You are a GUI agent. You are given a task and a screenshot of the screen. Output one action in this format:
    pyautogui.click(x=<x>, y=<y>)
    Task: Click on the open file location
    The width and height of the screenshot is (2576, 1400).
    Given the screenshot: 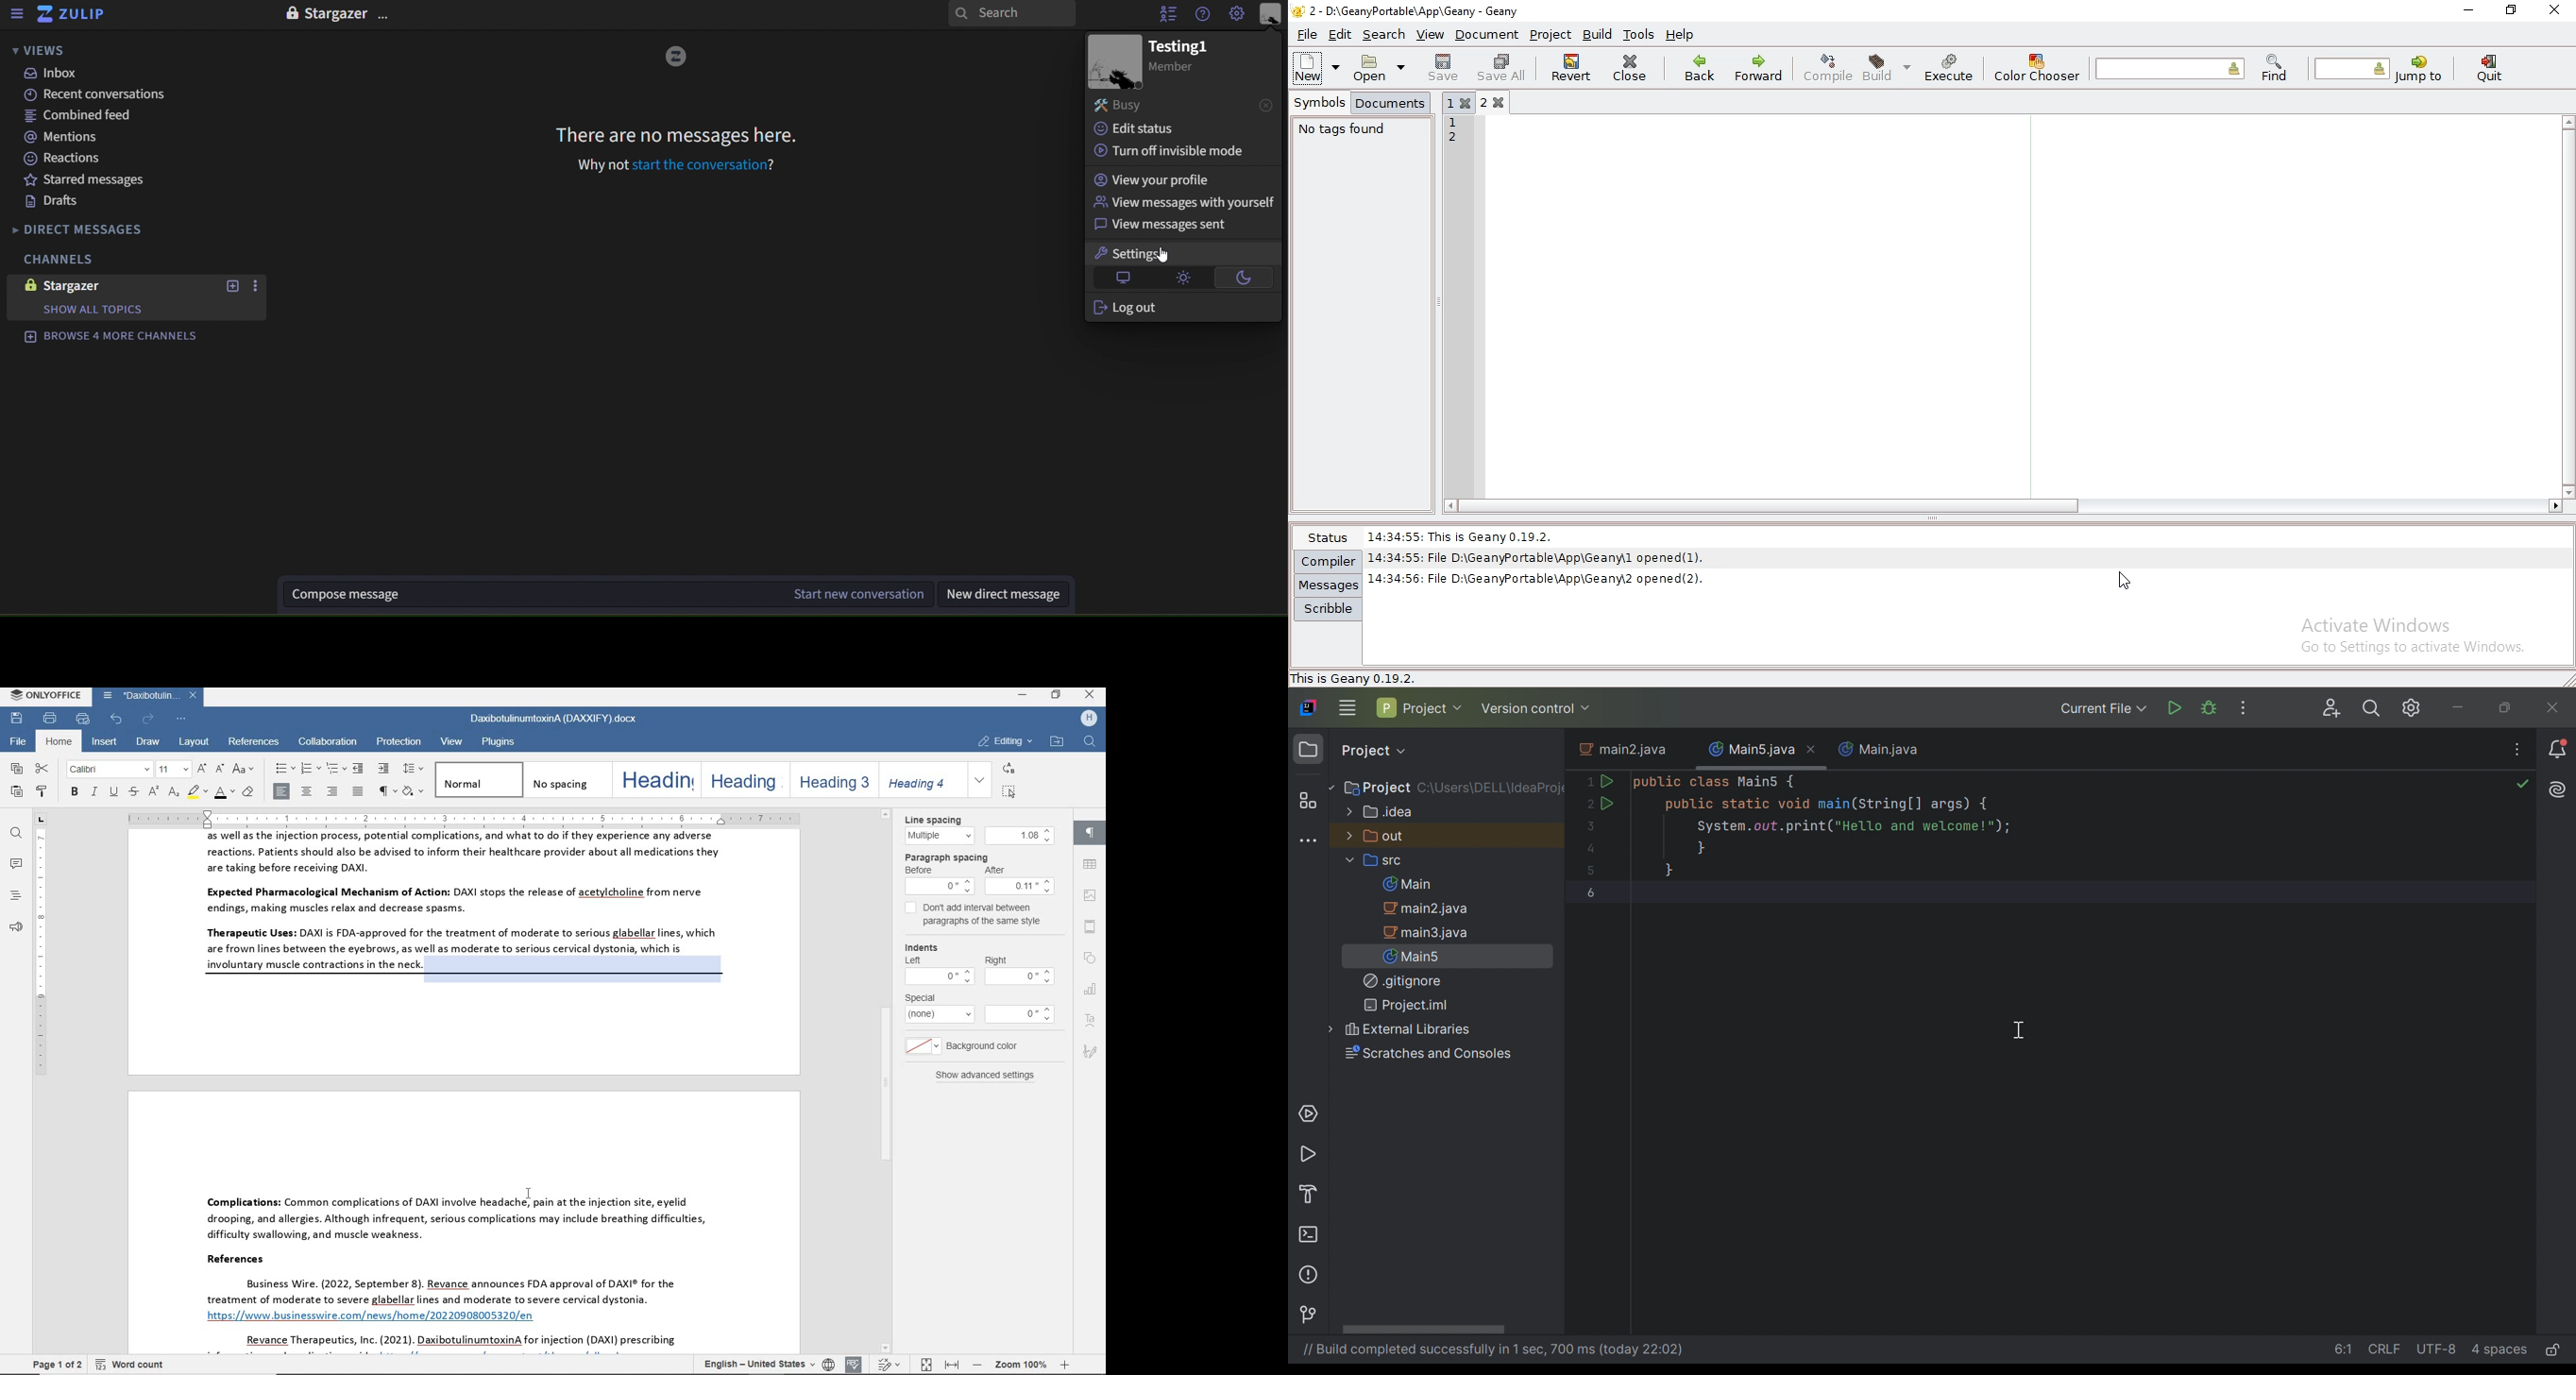 What is the action you would take?
    pyautogui.click(x=1057, y=742)
    